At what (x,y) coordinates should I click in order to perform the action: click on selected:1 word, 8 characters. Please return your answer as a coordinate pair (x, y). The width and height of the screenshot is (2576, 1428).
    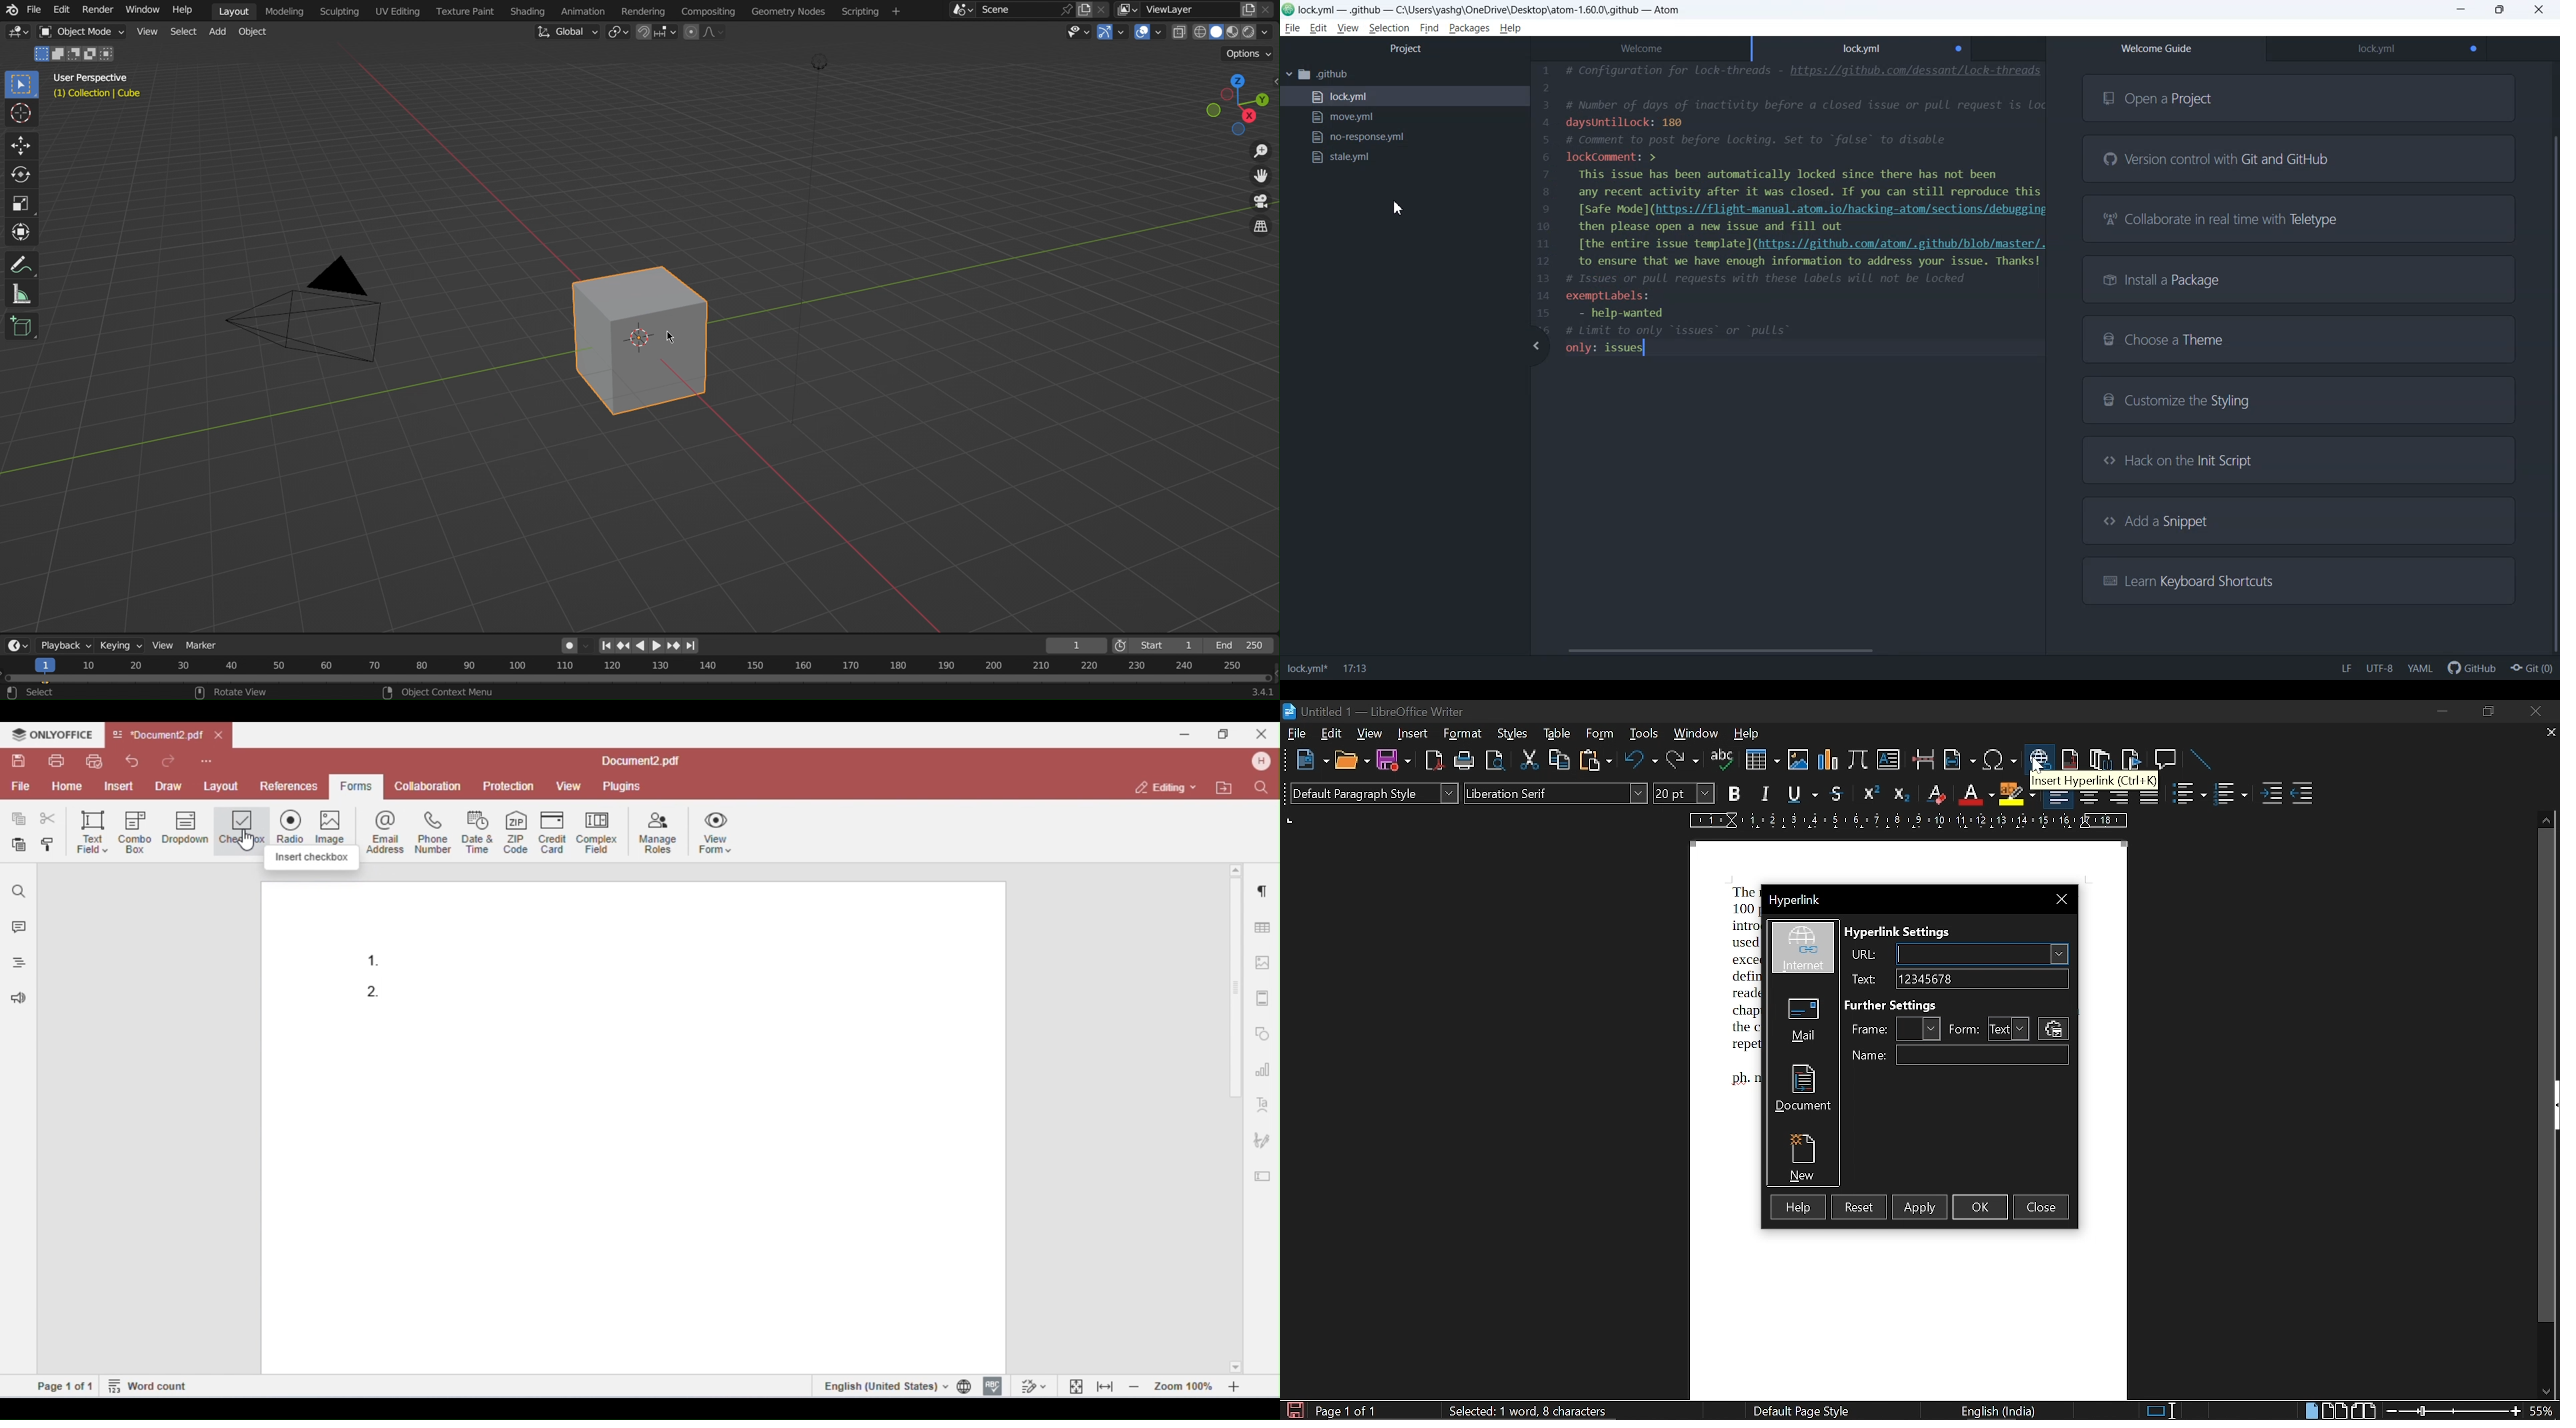
    Looking at the image, I should click on (1528, 1411).